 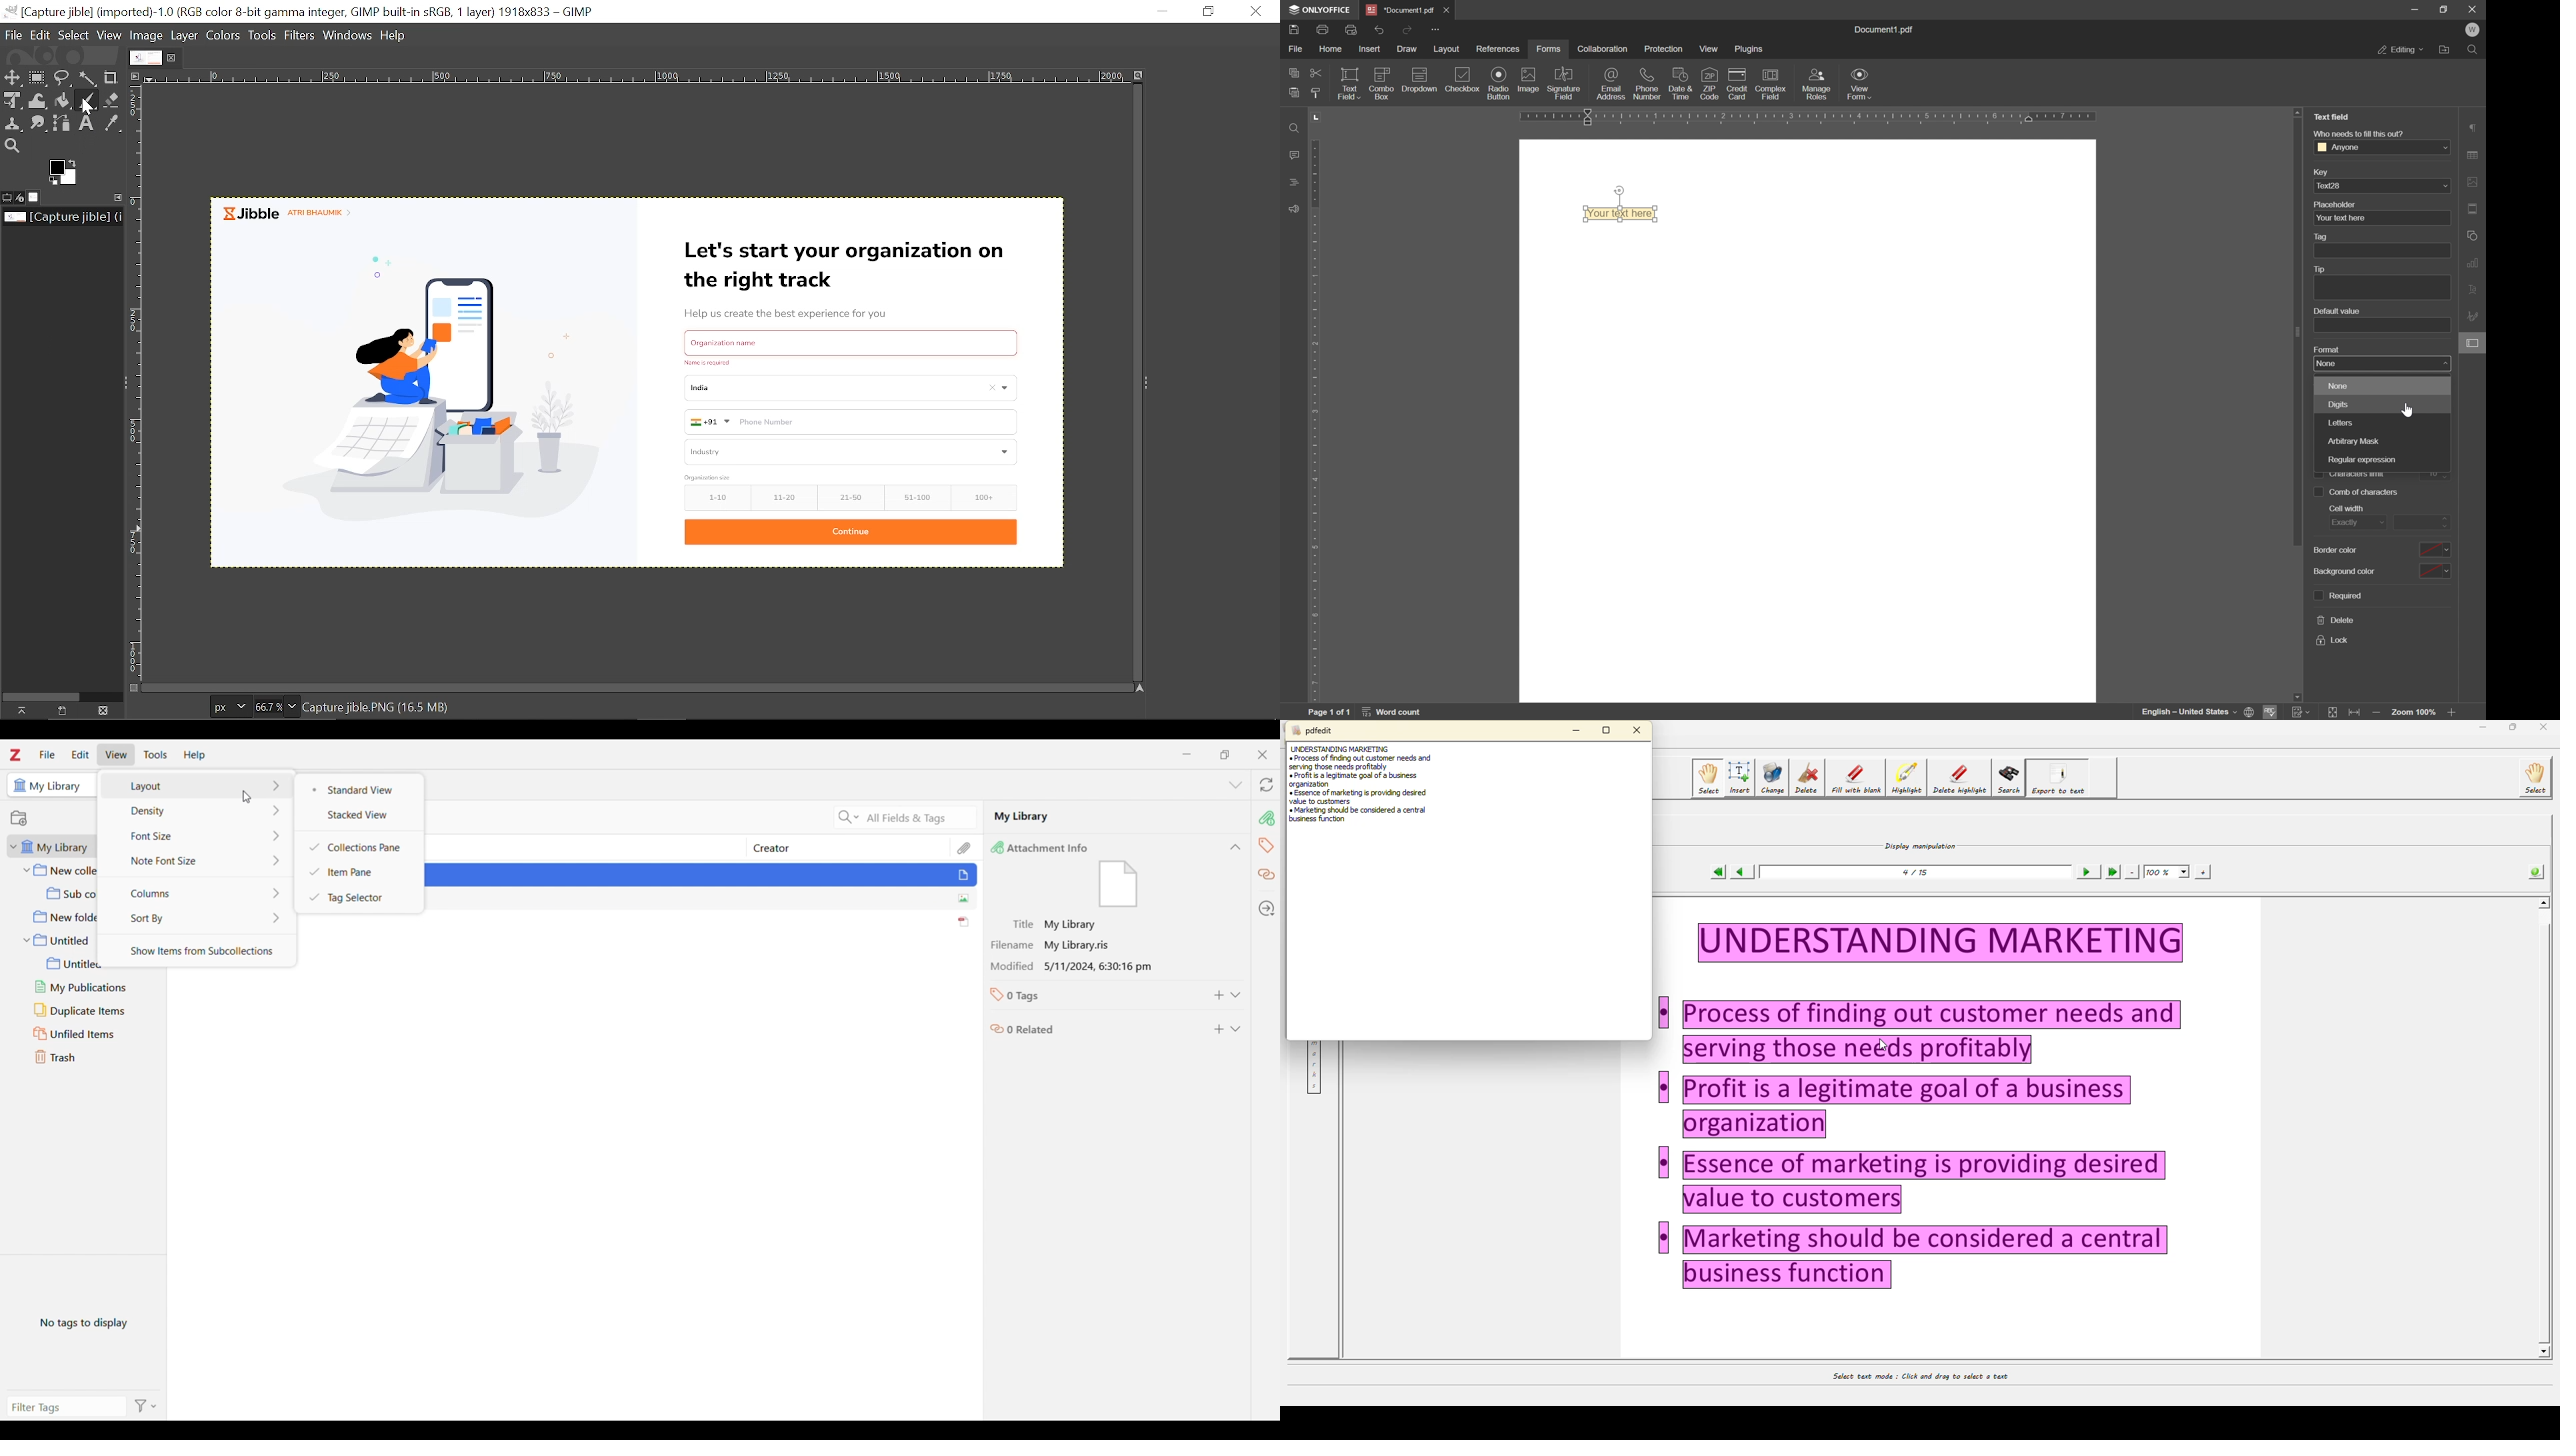 I want to click on save, so click(x=1293, y=30).